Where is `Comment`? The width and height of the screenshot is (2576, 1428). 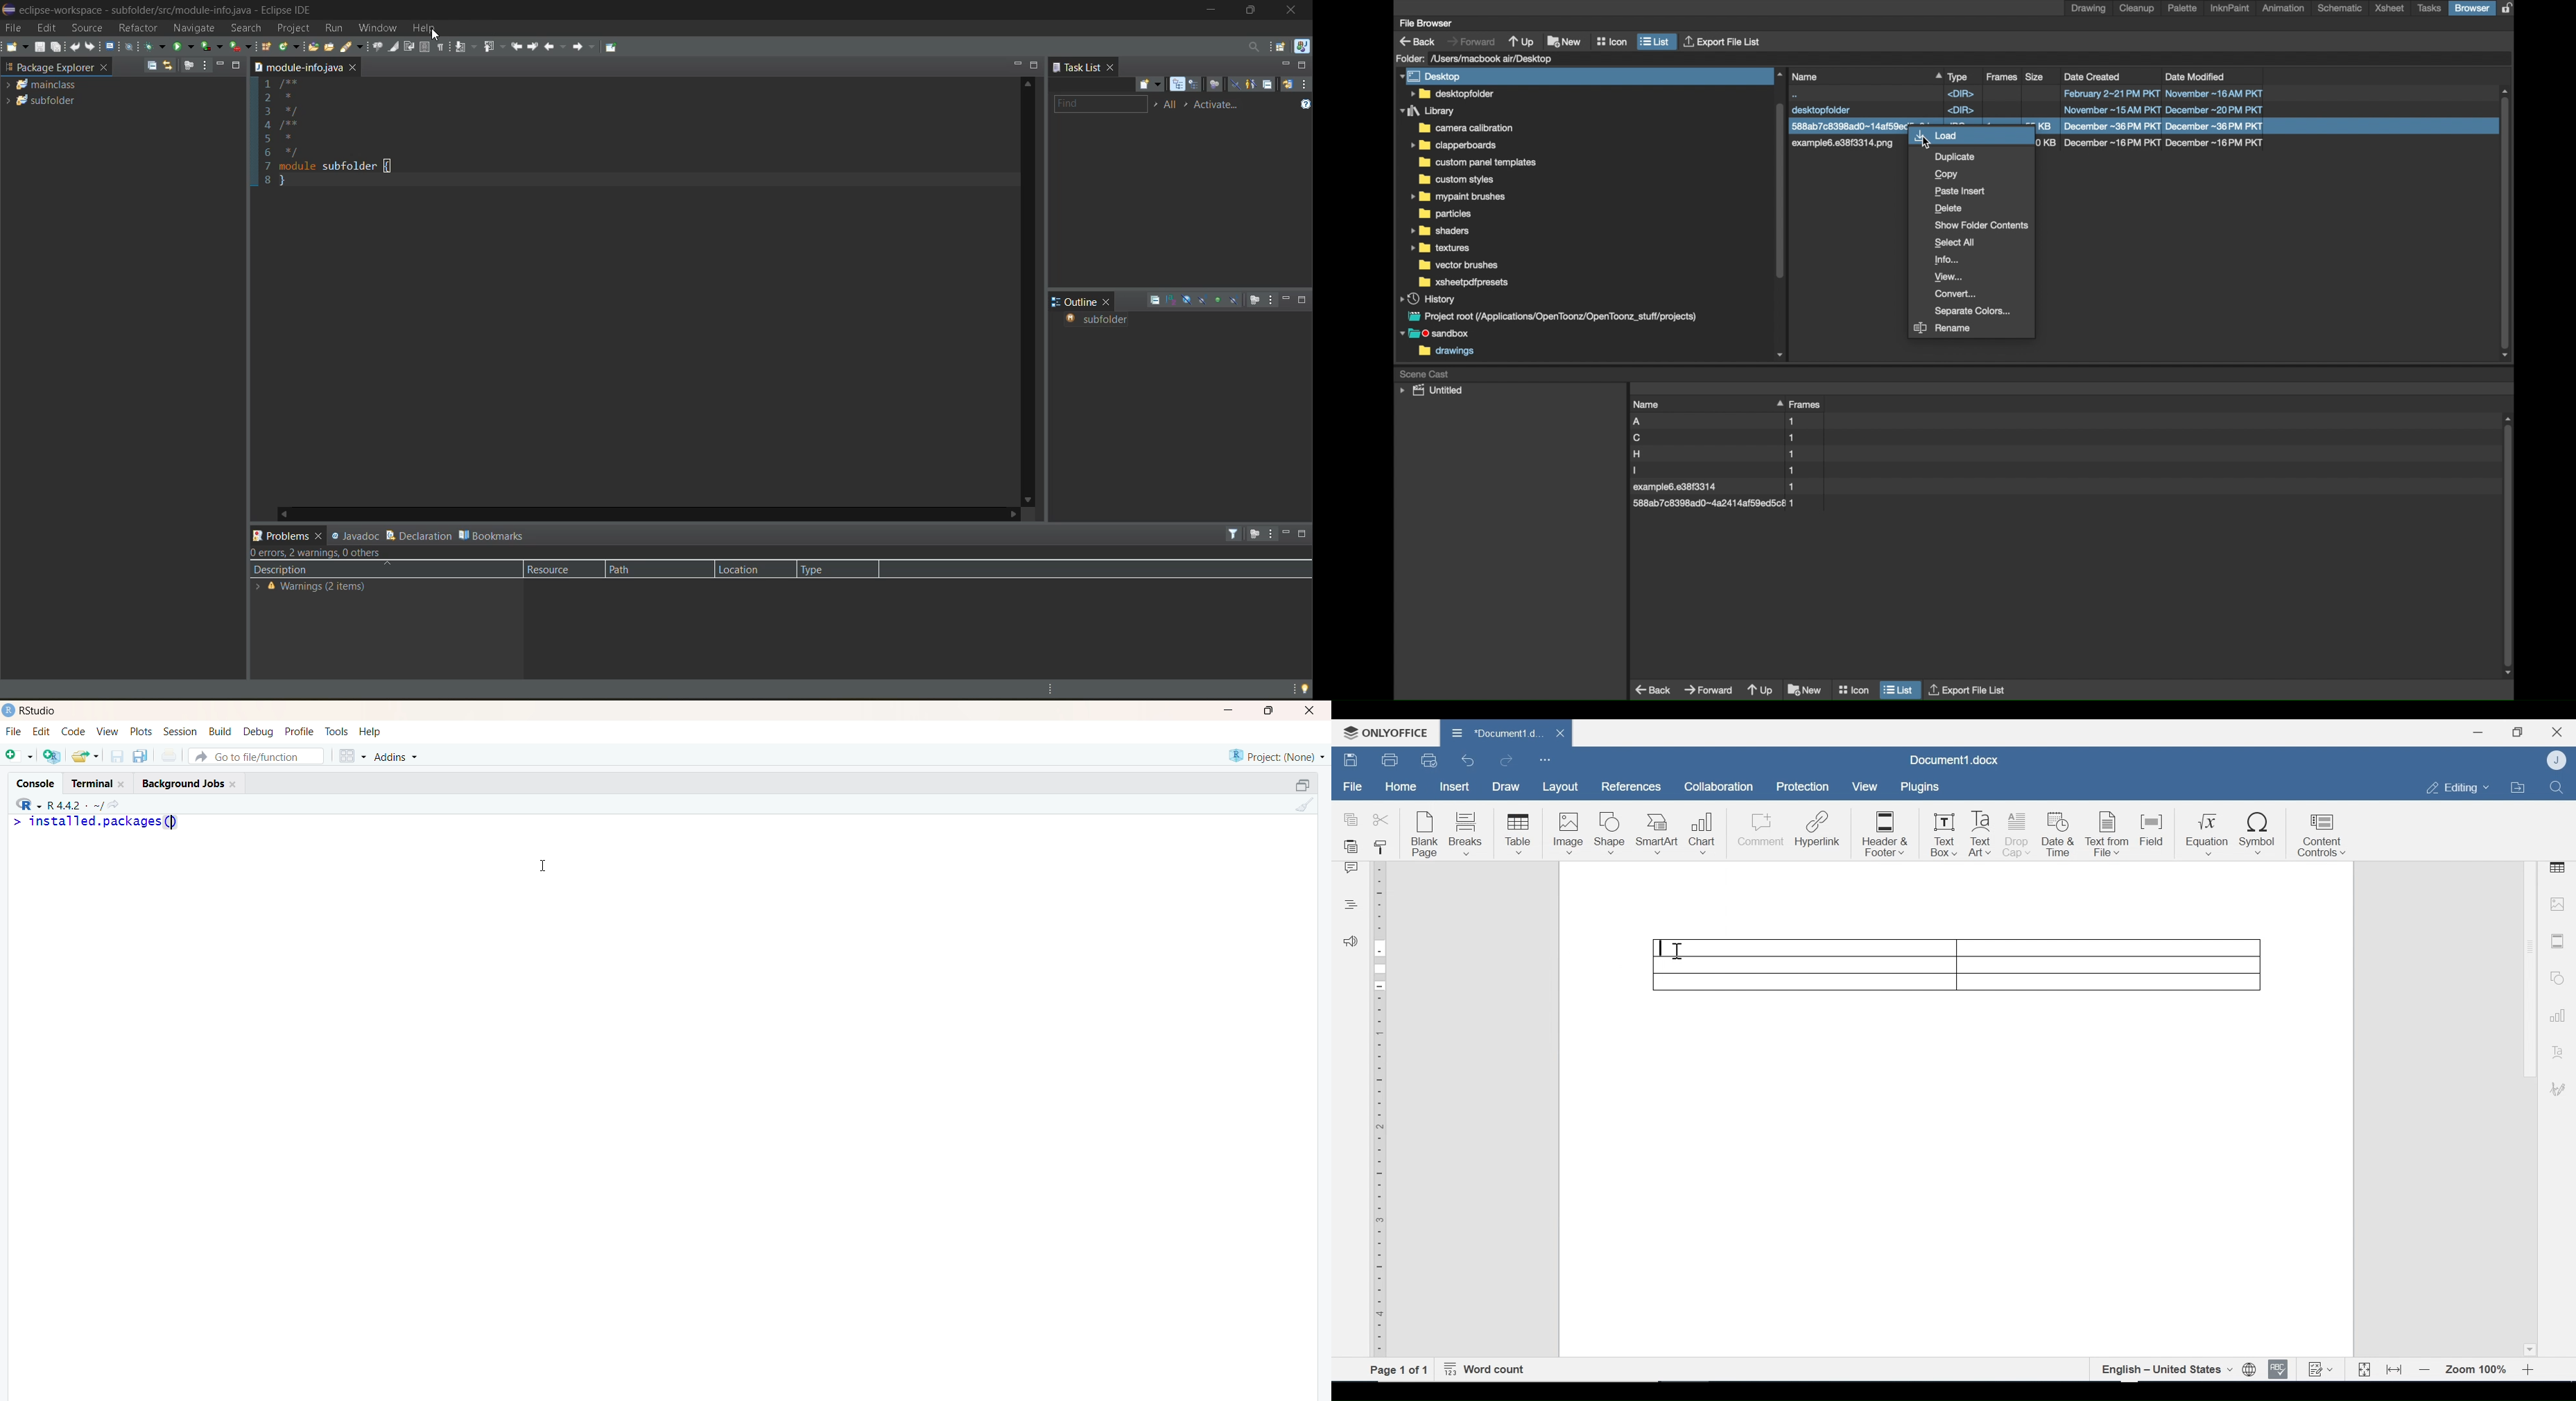 Comment is located at coordinates (1351, 869).